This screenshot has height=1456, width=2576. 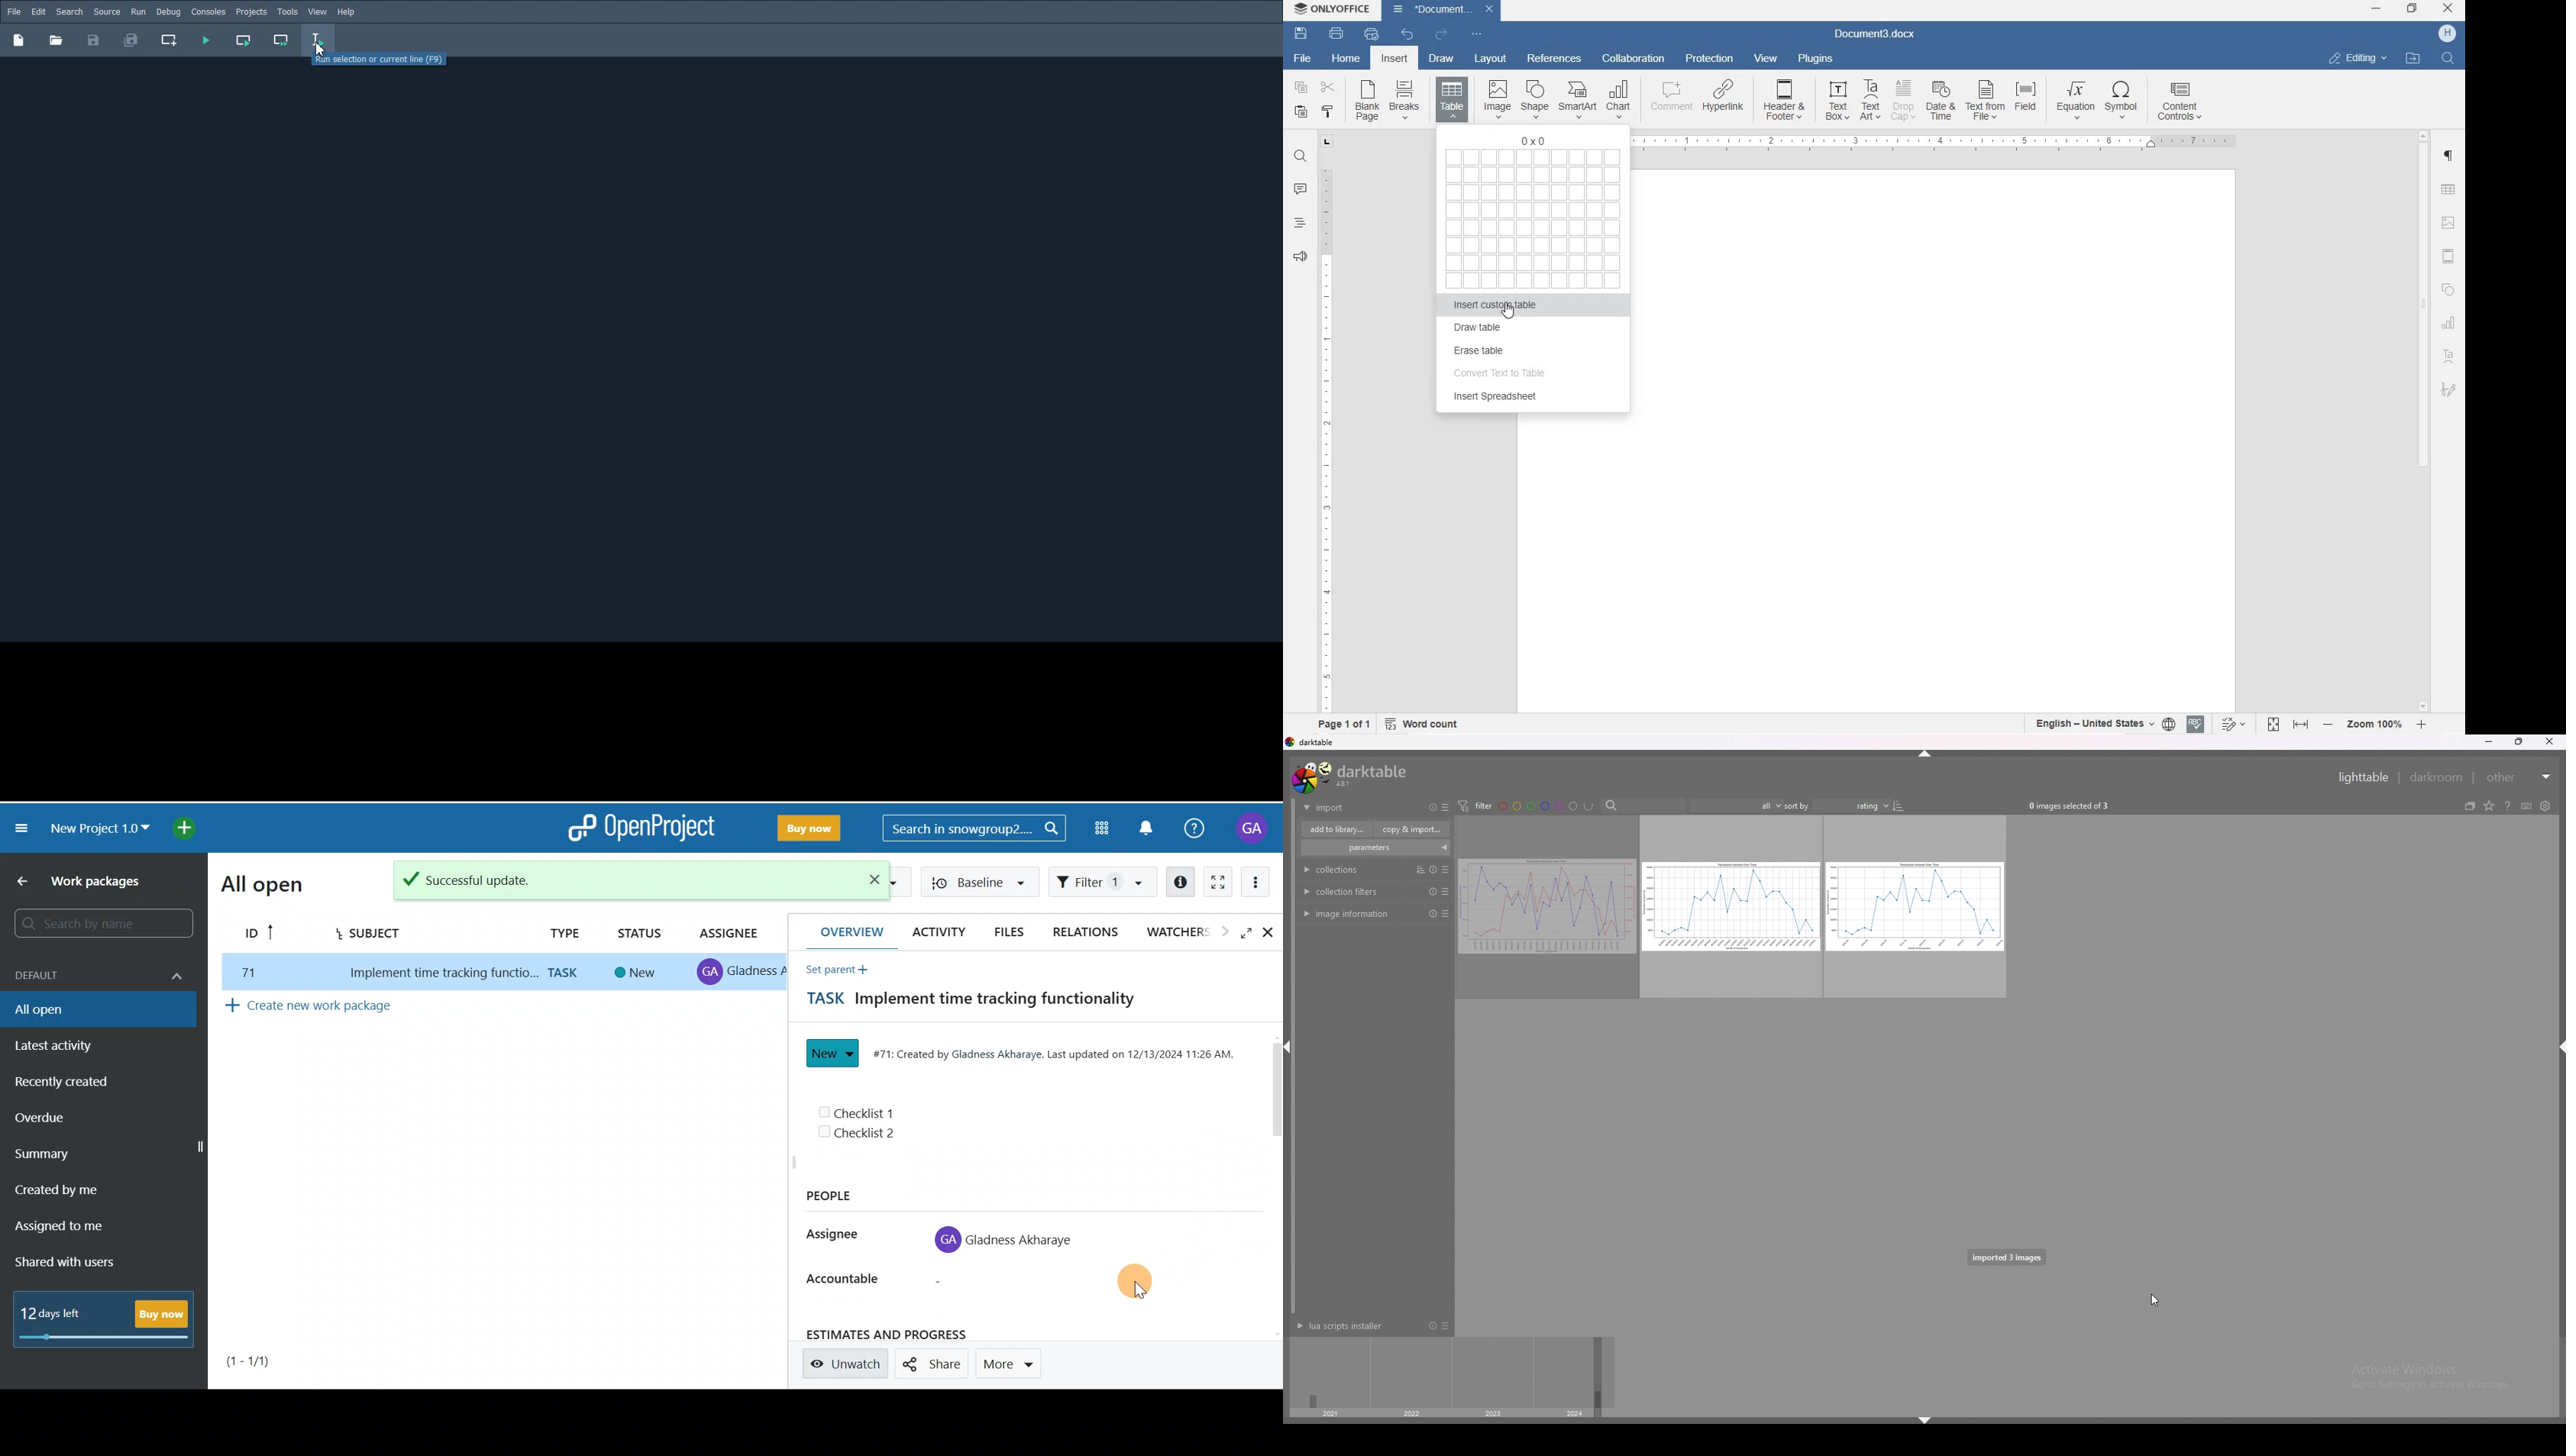 I want to click on Notification centre, so click(x=1154, y=827).